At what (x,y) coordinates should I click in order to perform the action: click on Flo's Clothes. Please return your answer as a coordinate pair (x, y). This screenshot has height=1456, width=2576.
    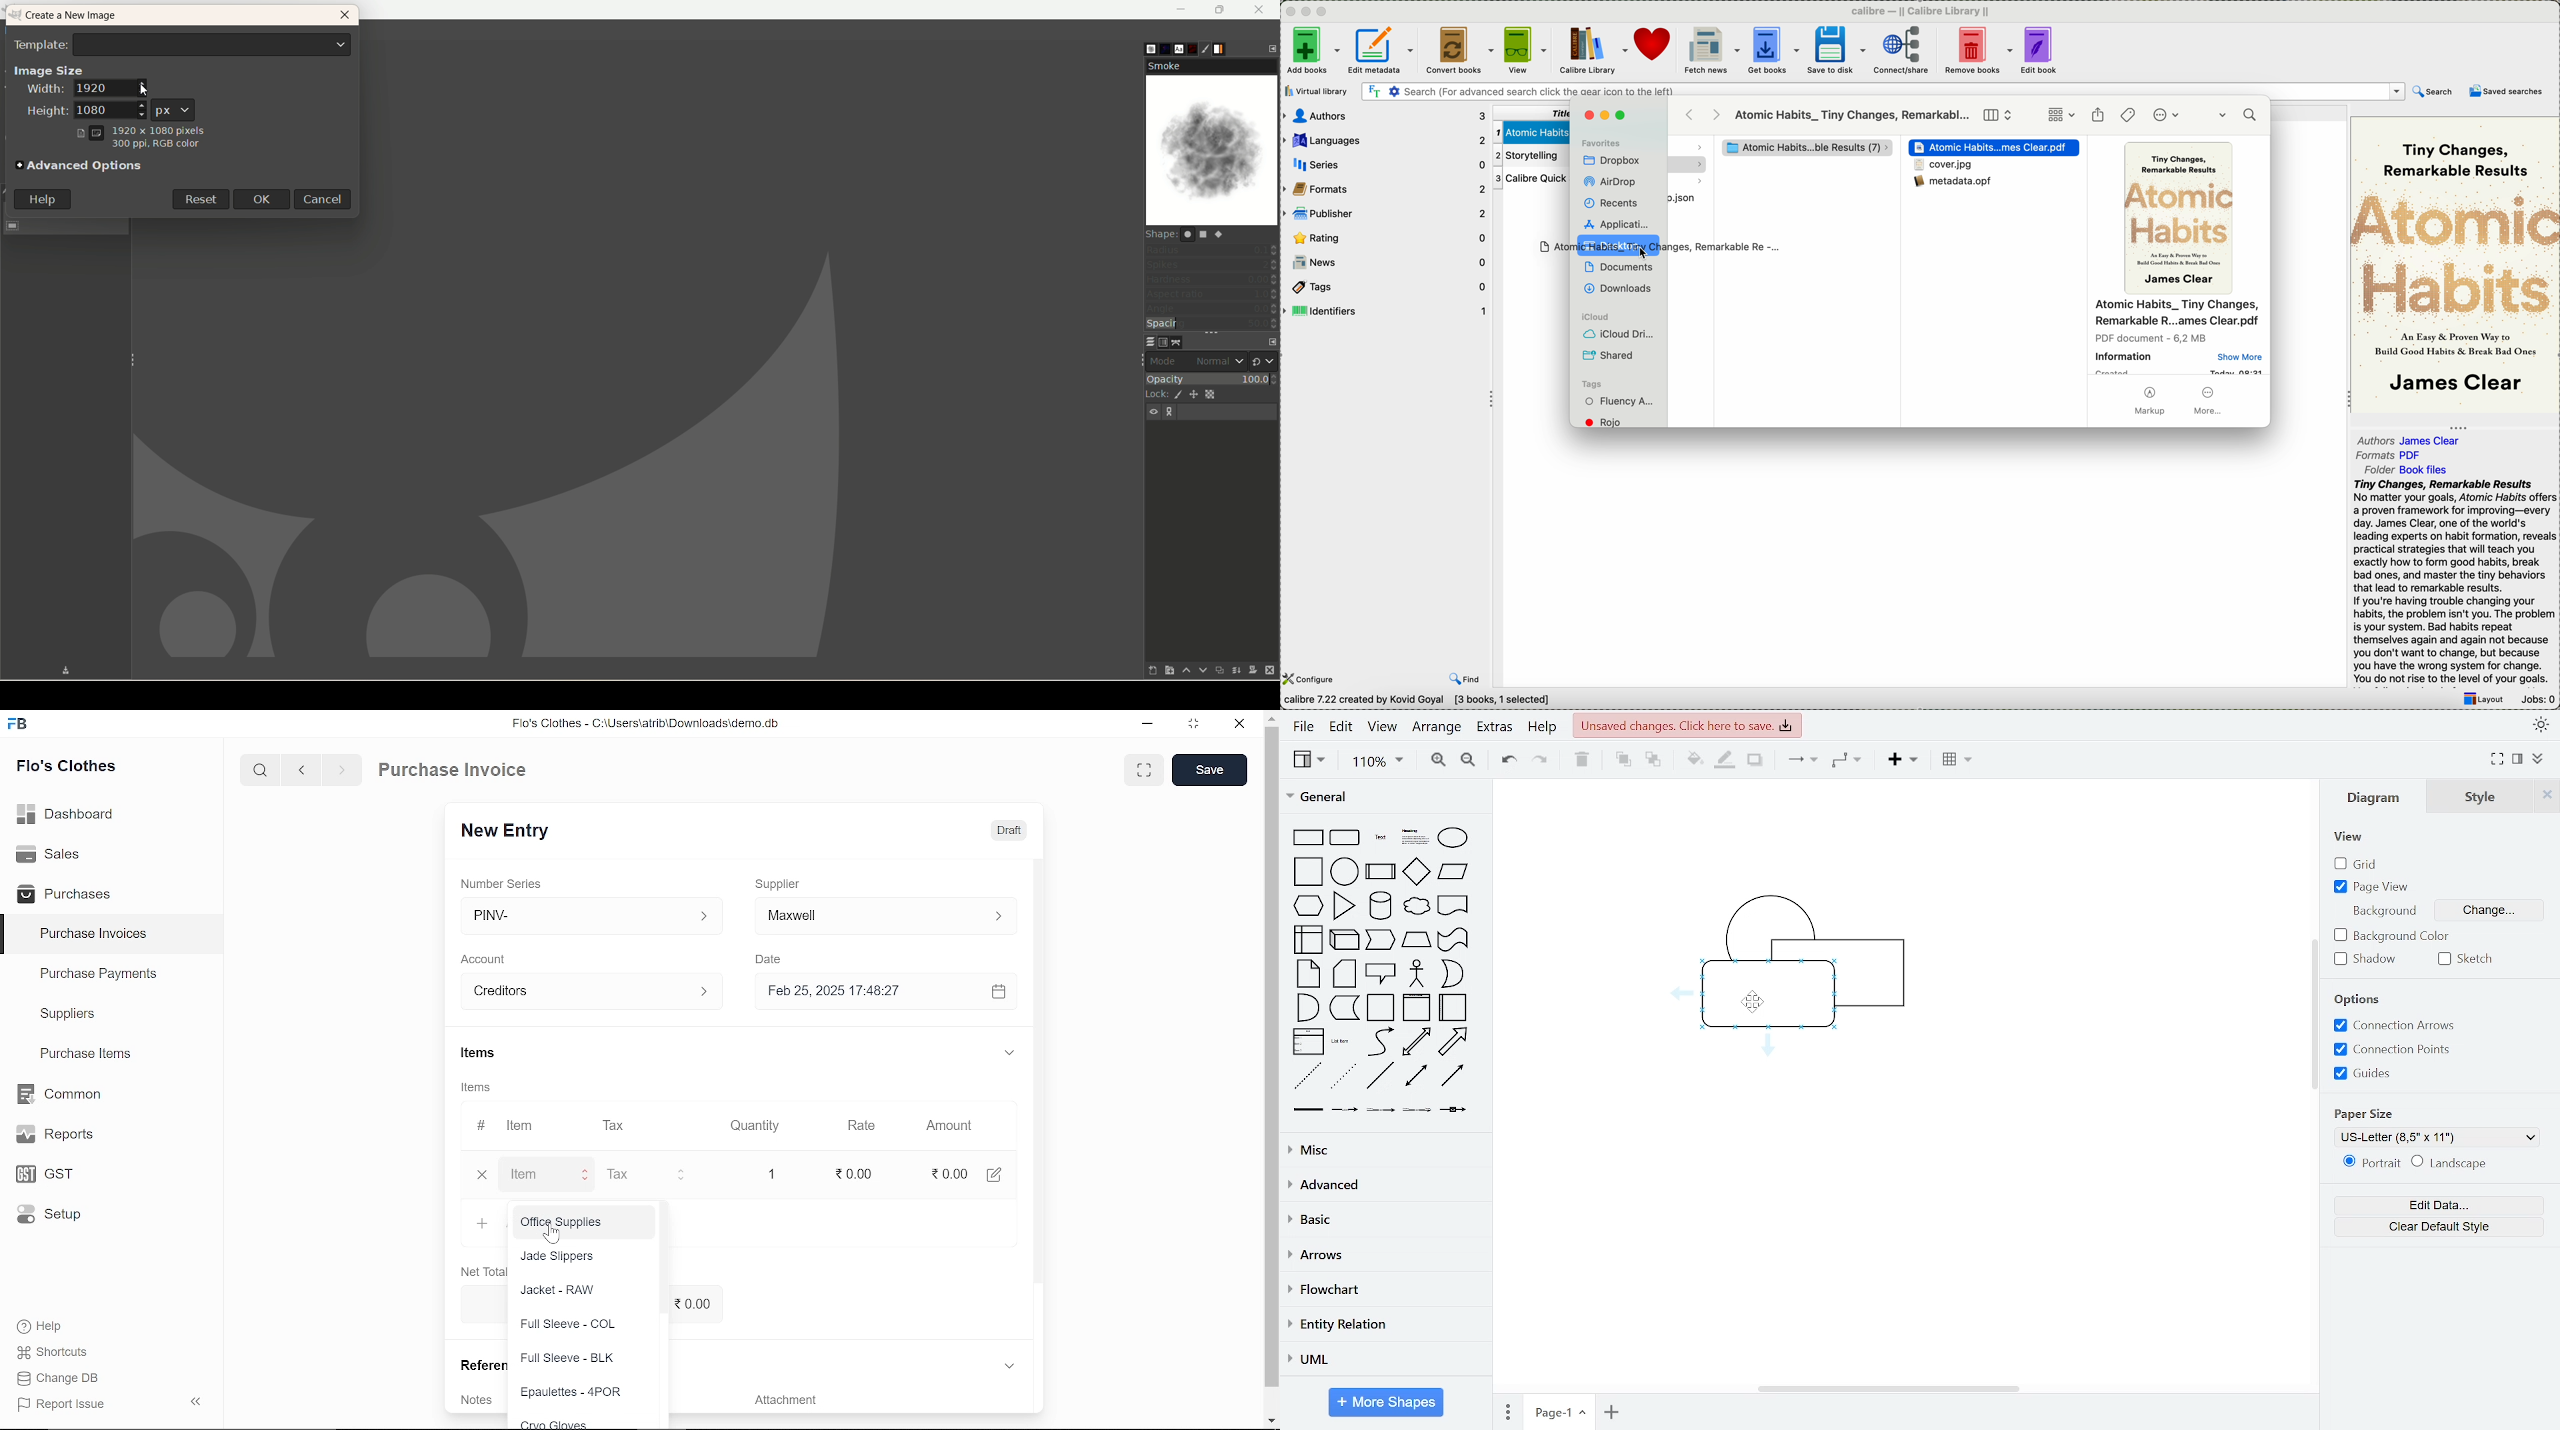
    Looking at the image, I should click on (66, 767).